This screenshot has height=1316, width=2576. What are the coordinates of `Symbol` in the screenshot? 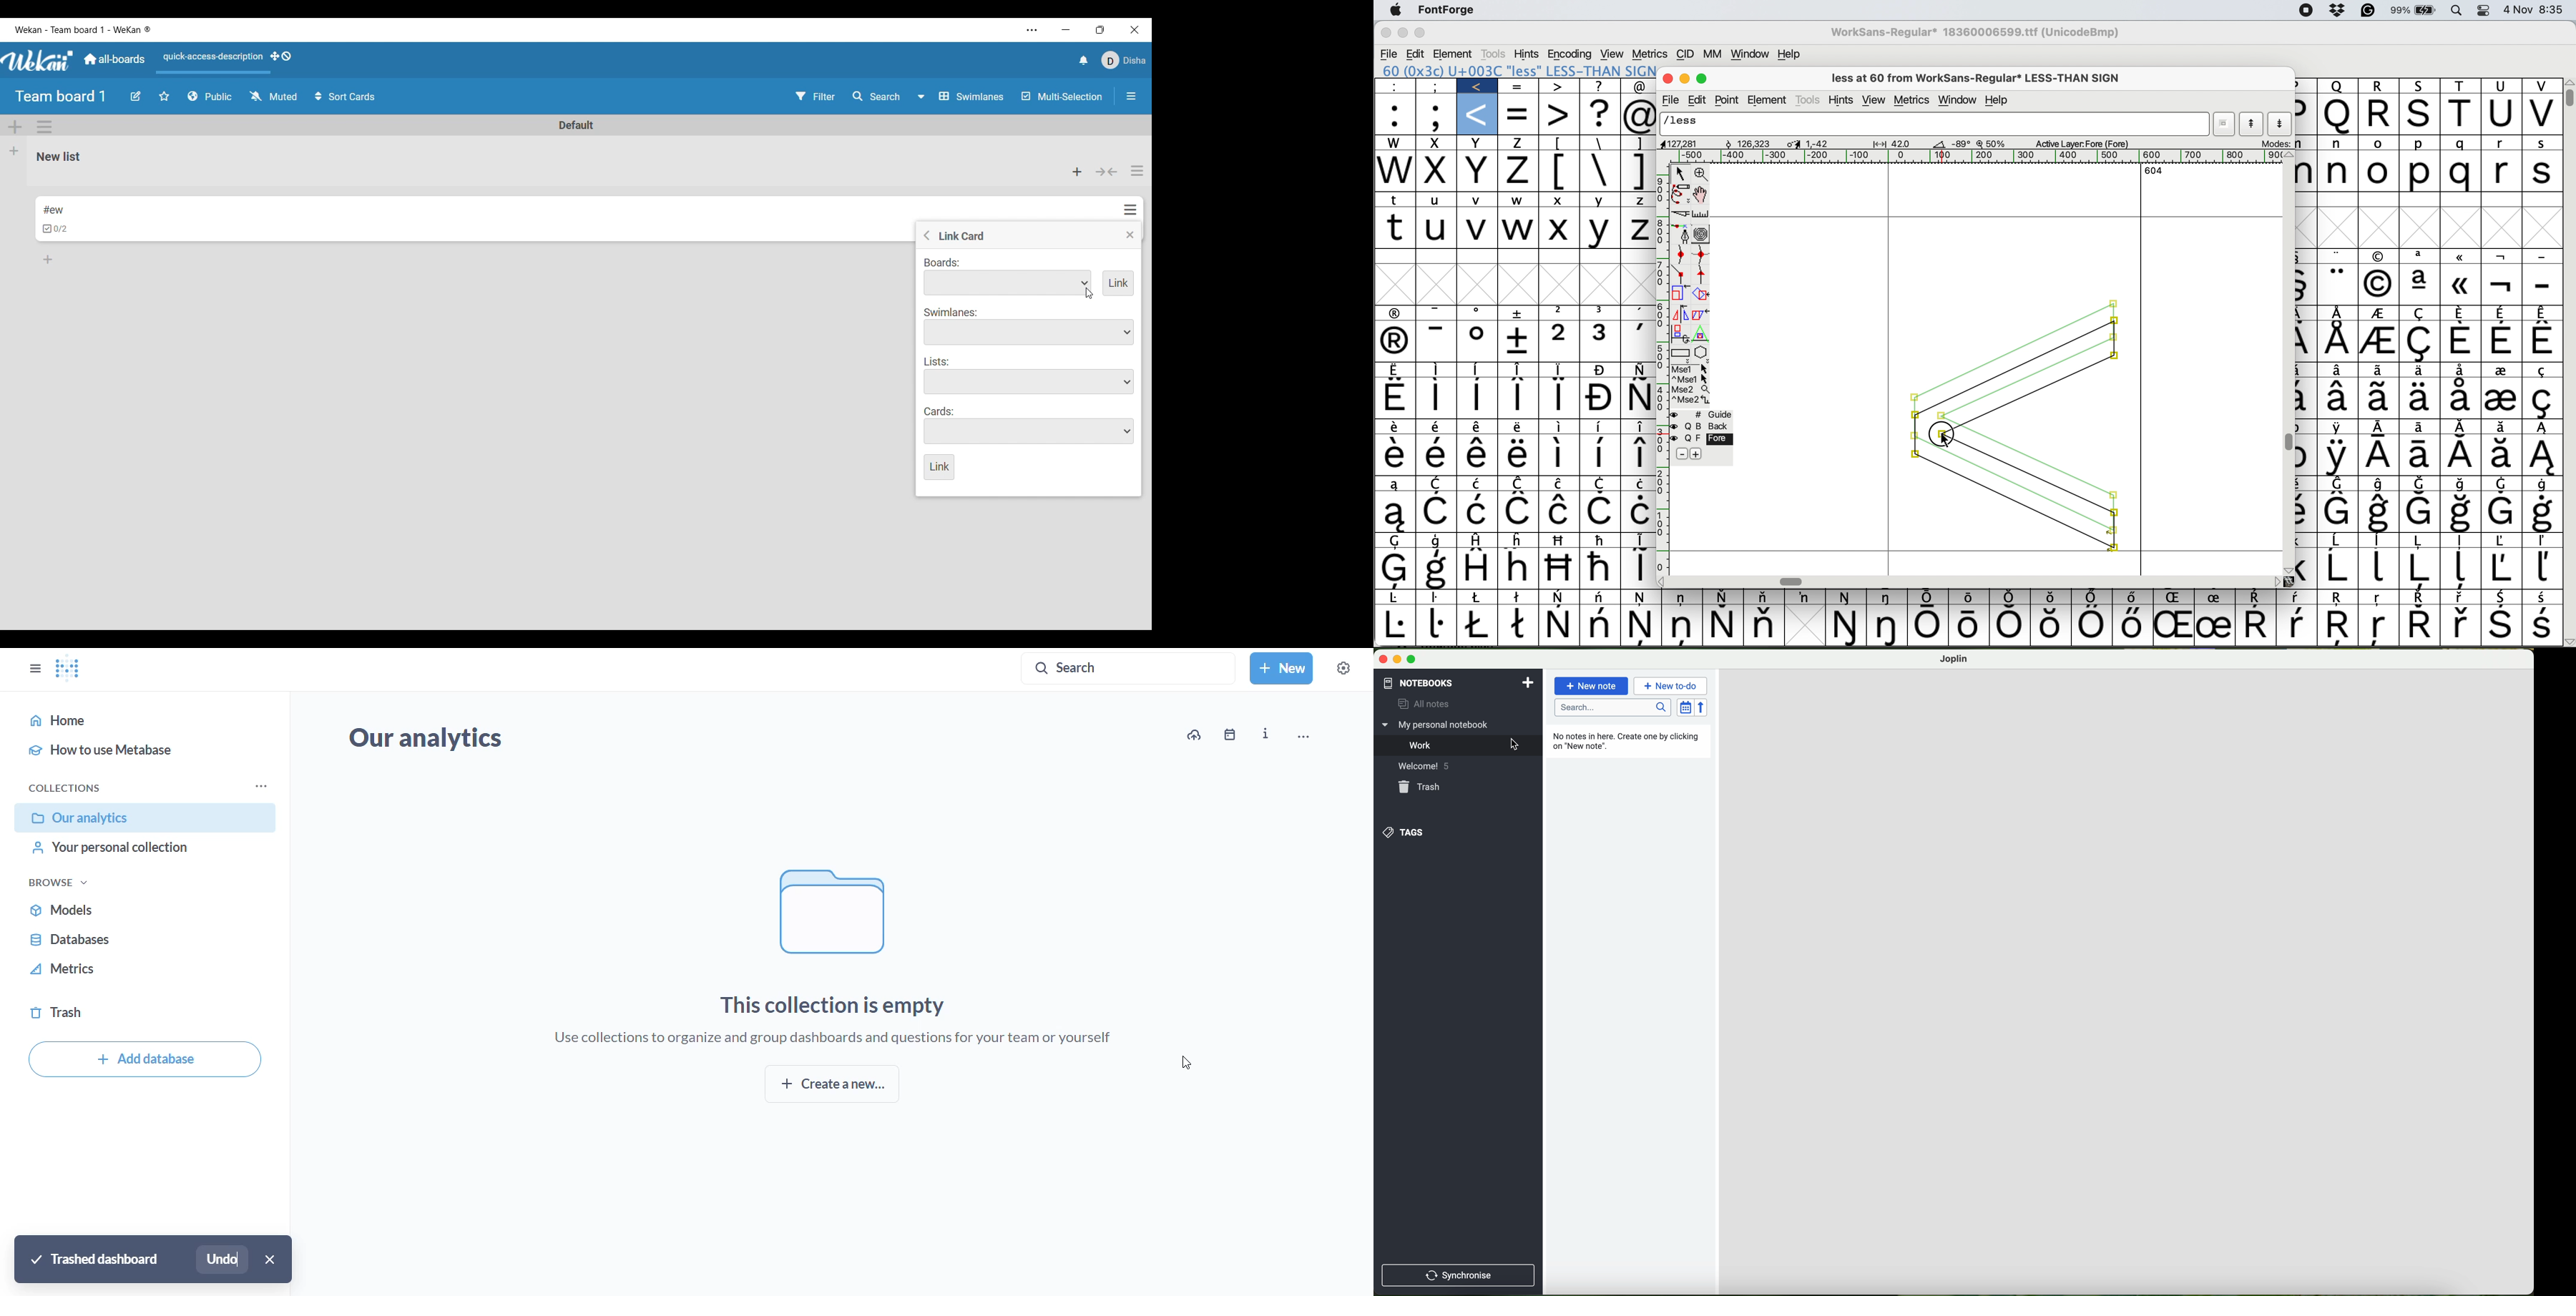 It's located at (1519, 369).